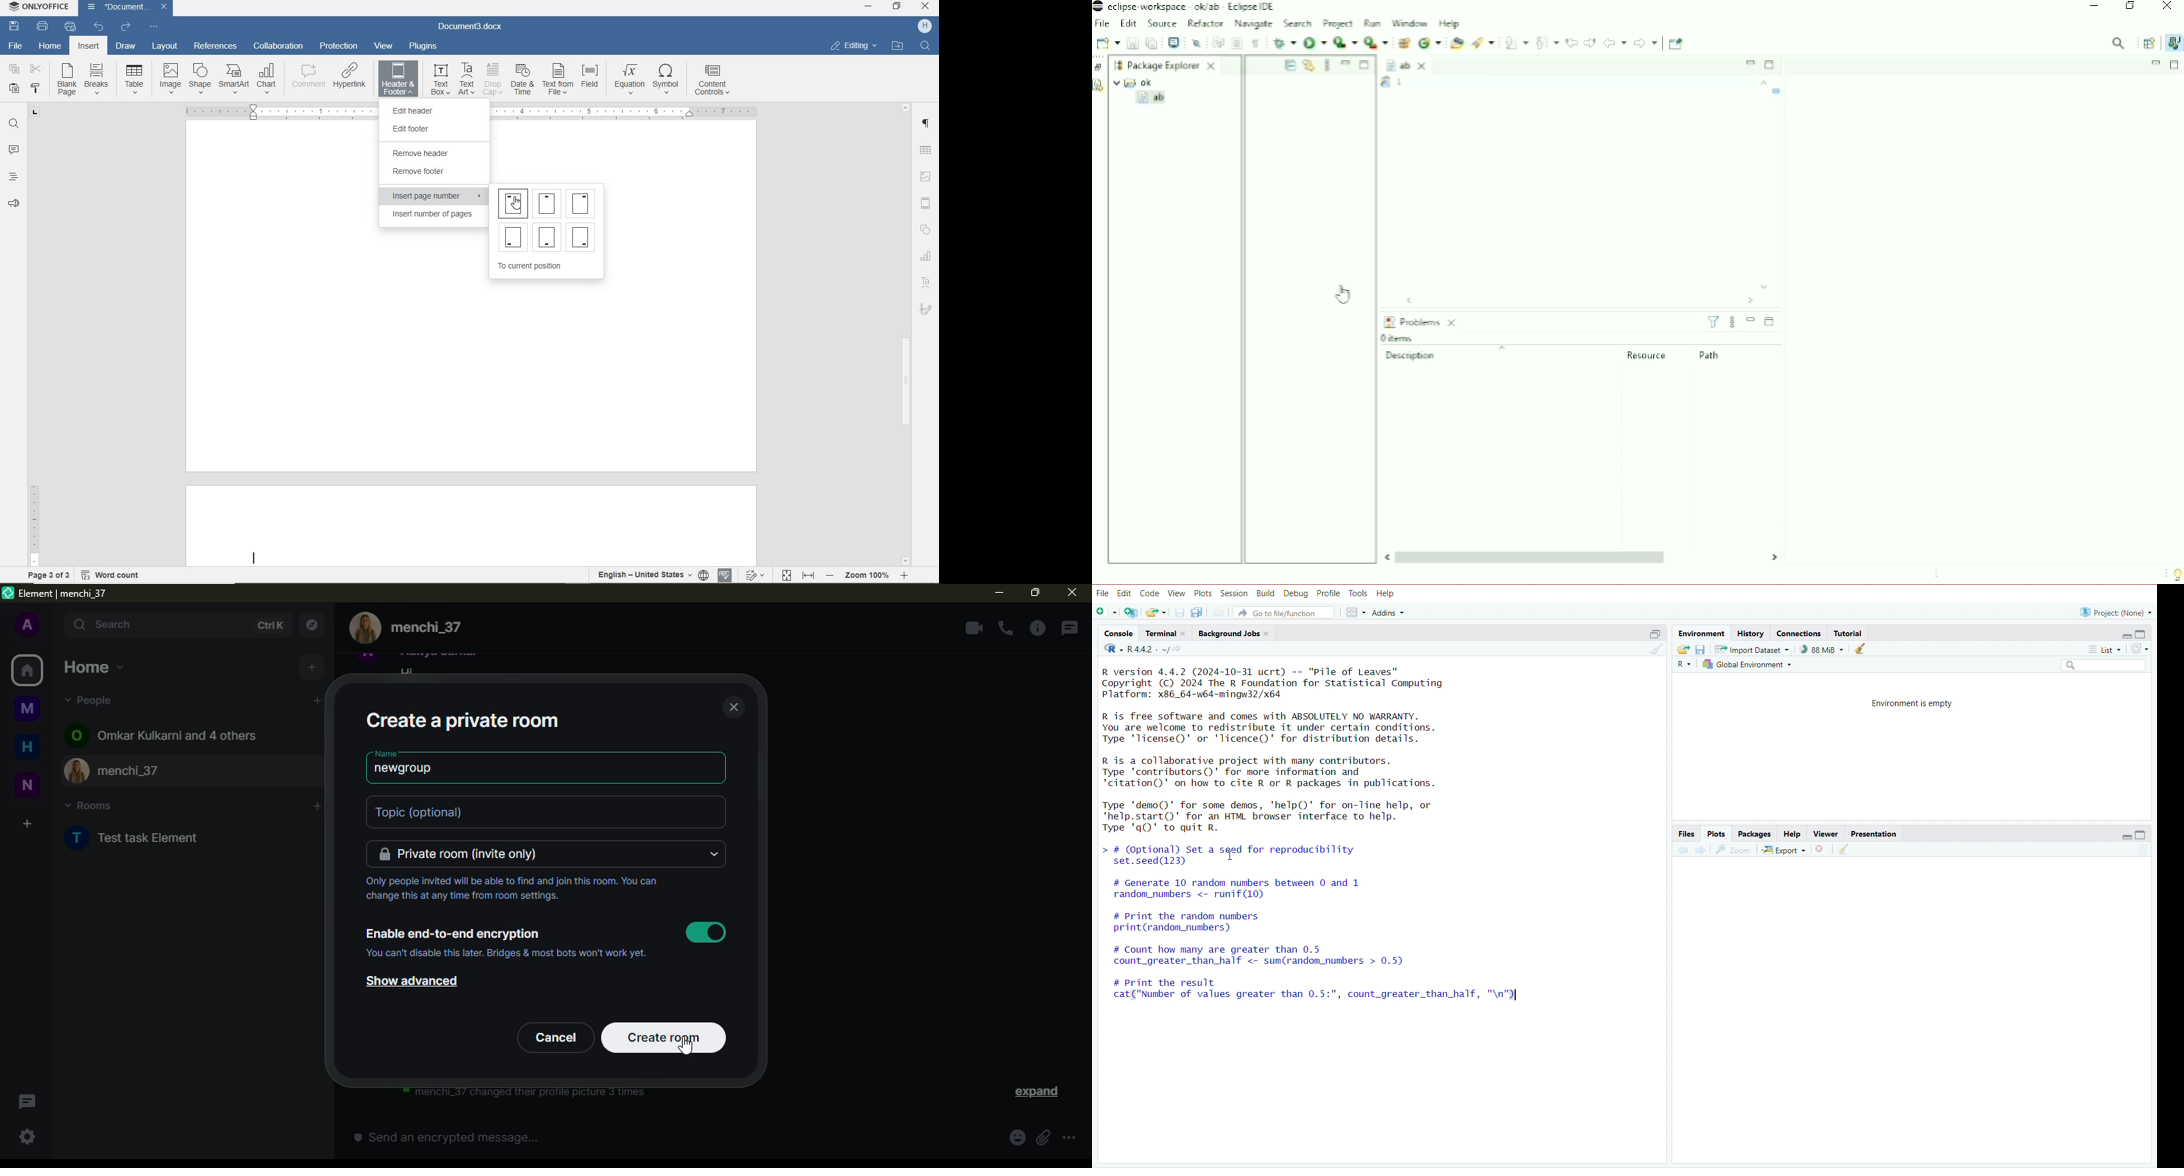 The height and width of the screenshot is (1176, 2184). I want to click on Open a Terminal, so click(1174, 42).